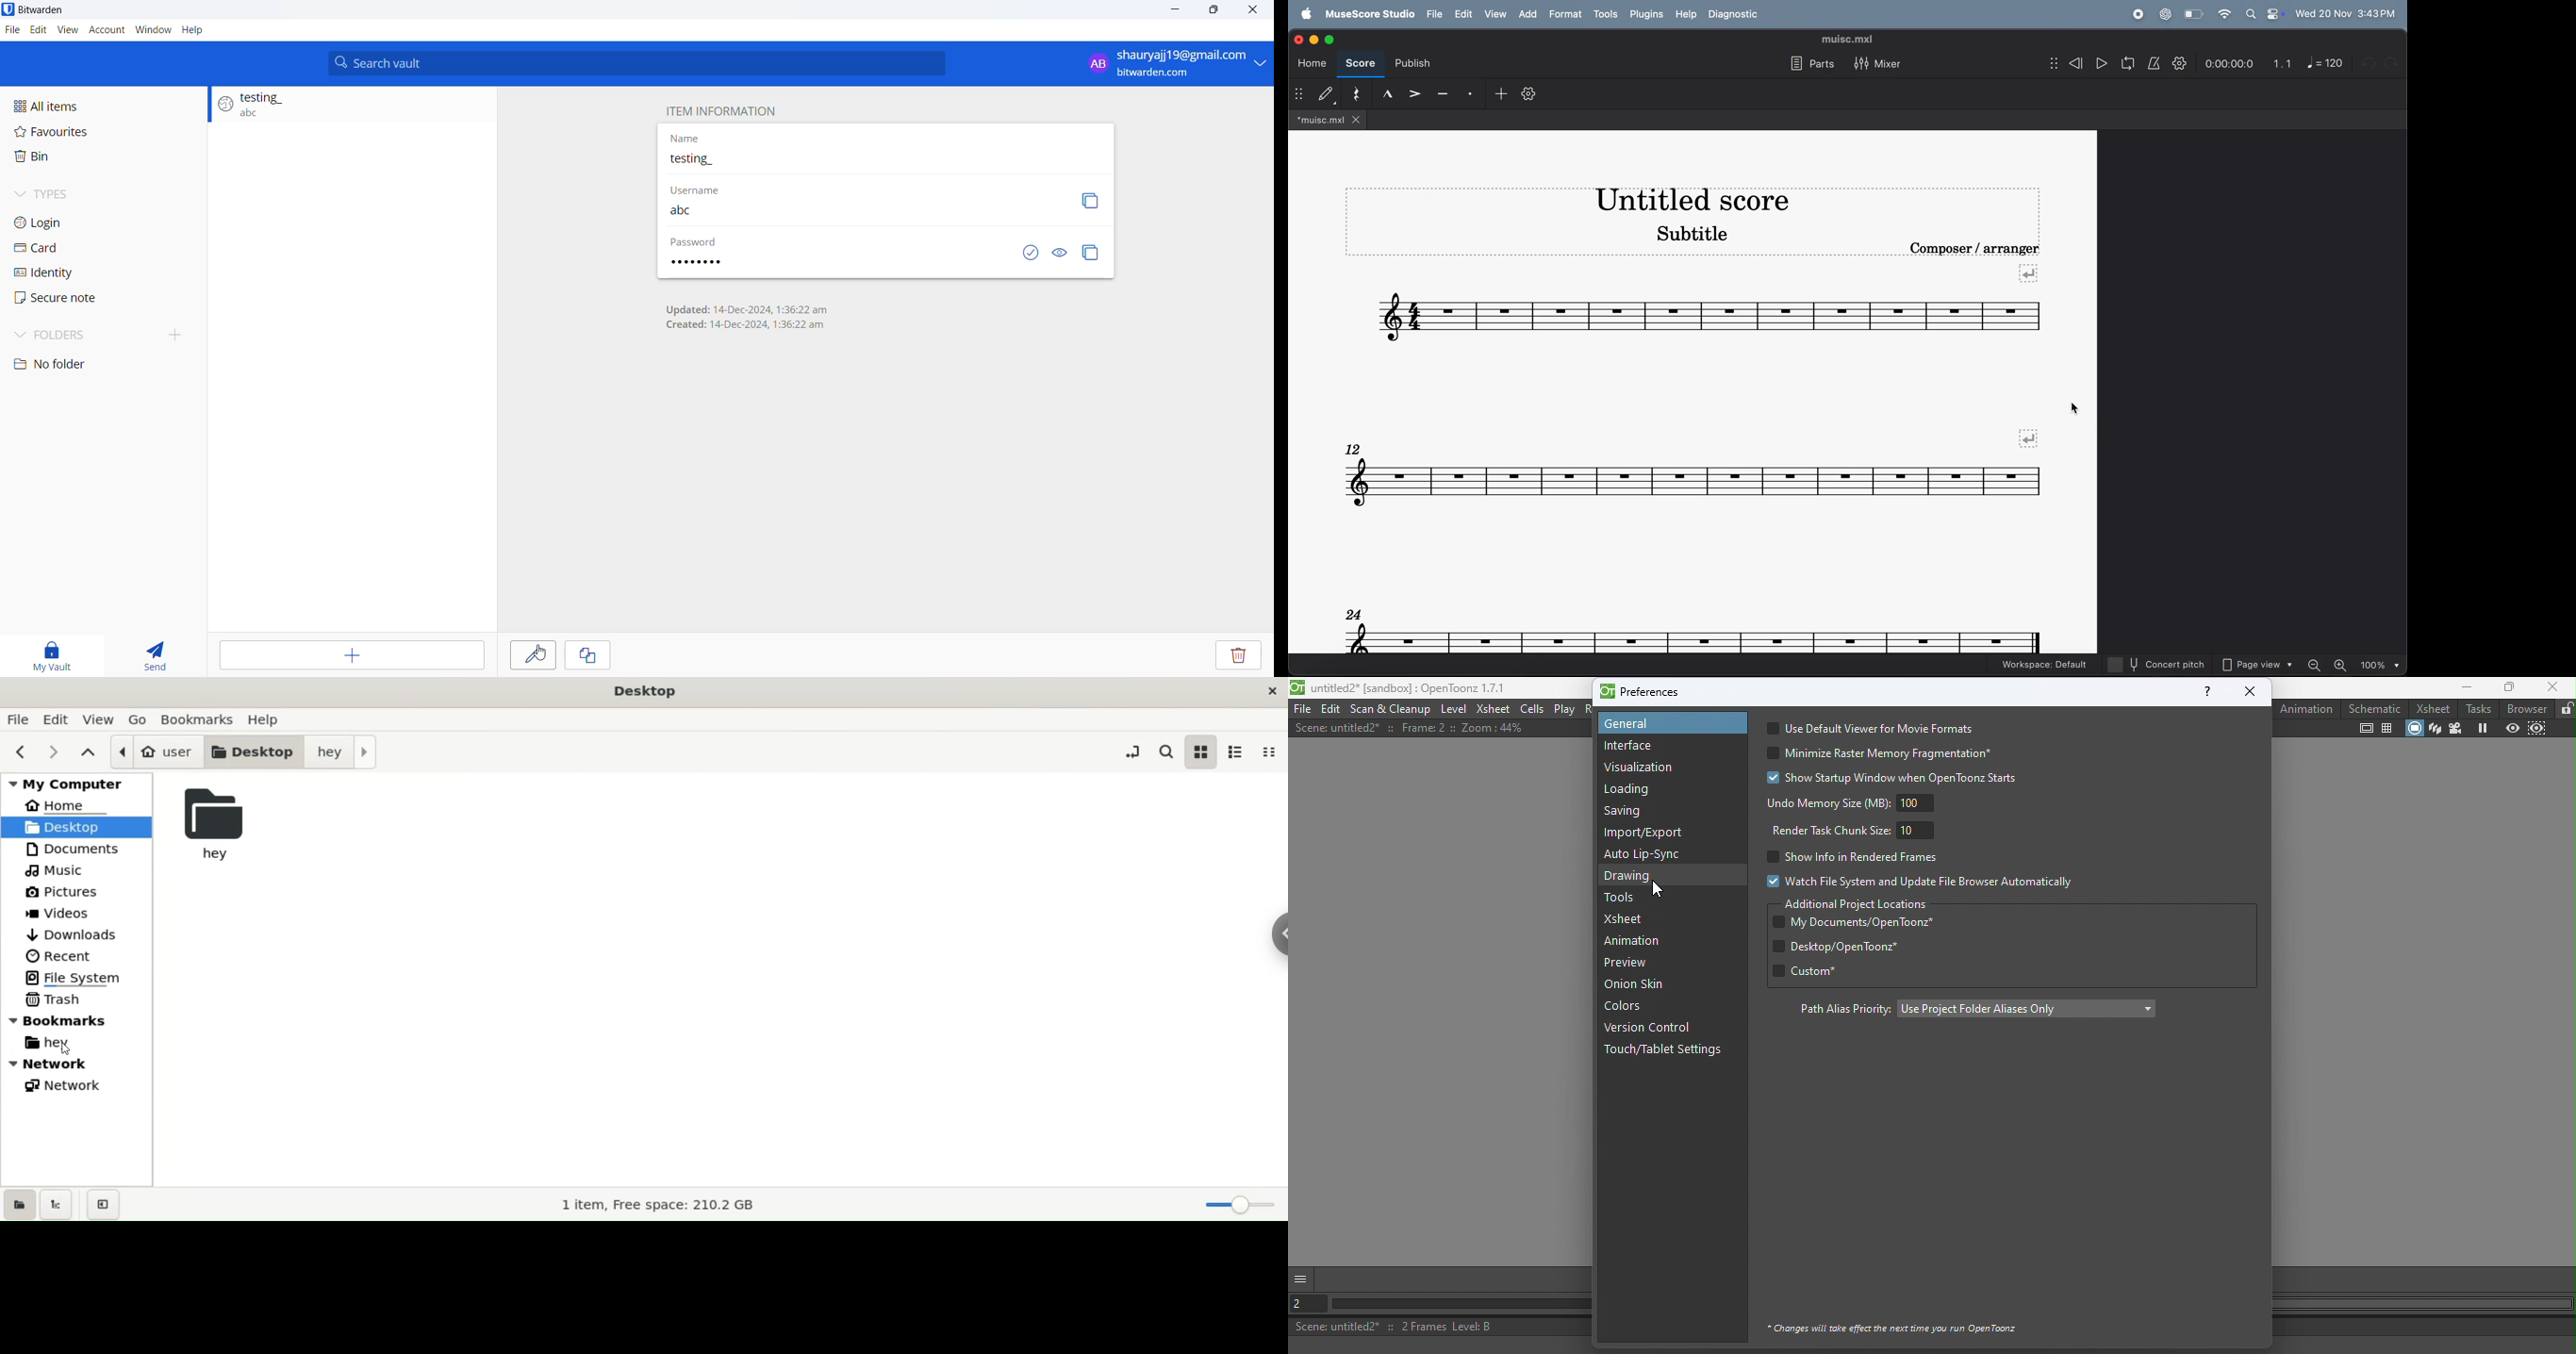  I want to click on Folders, so click(71, 336).